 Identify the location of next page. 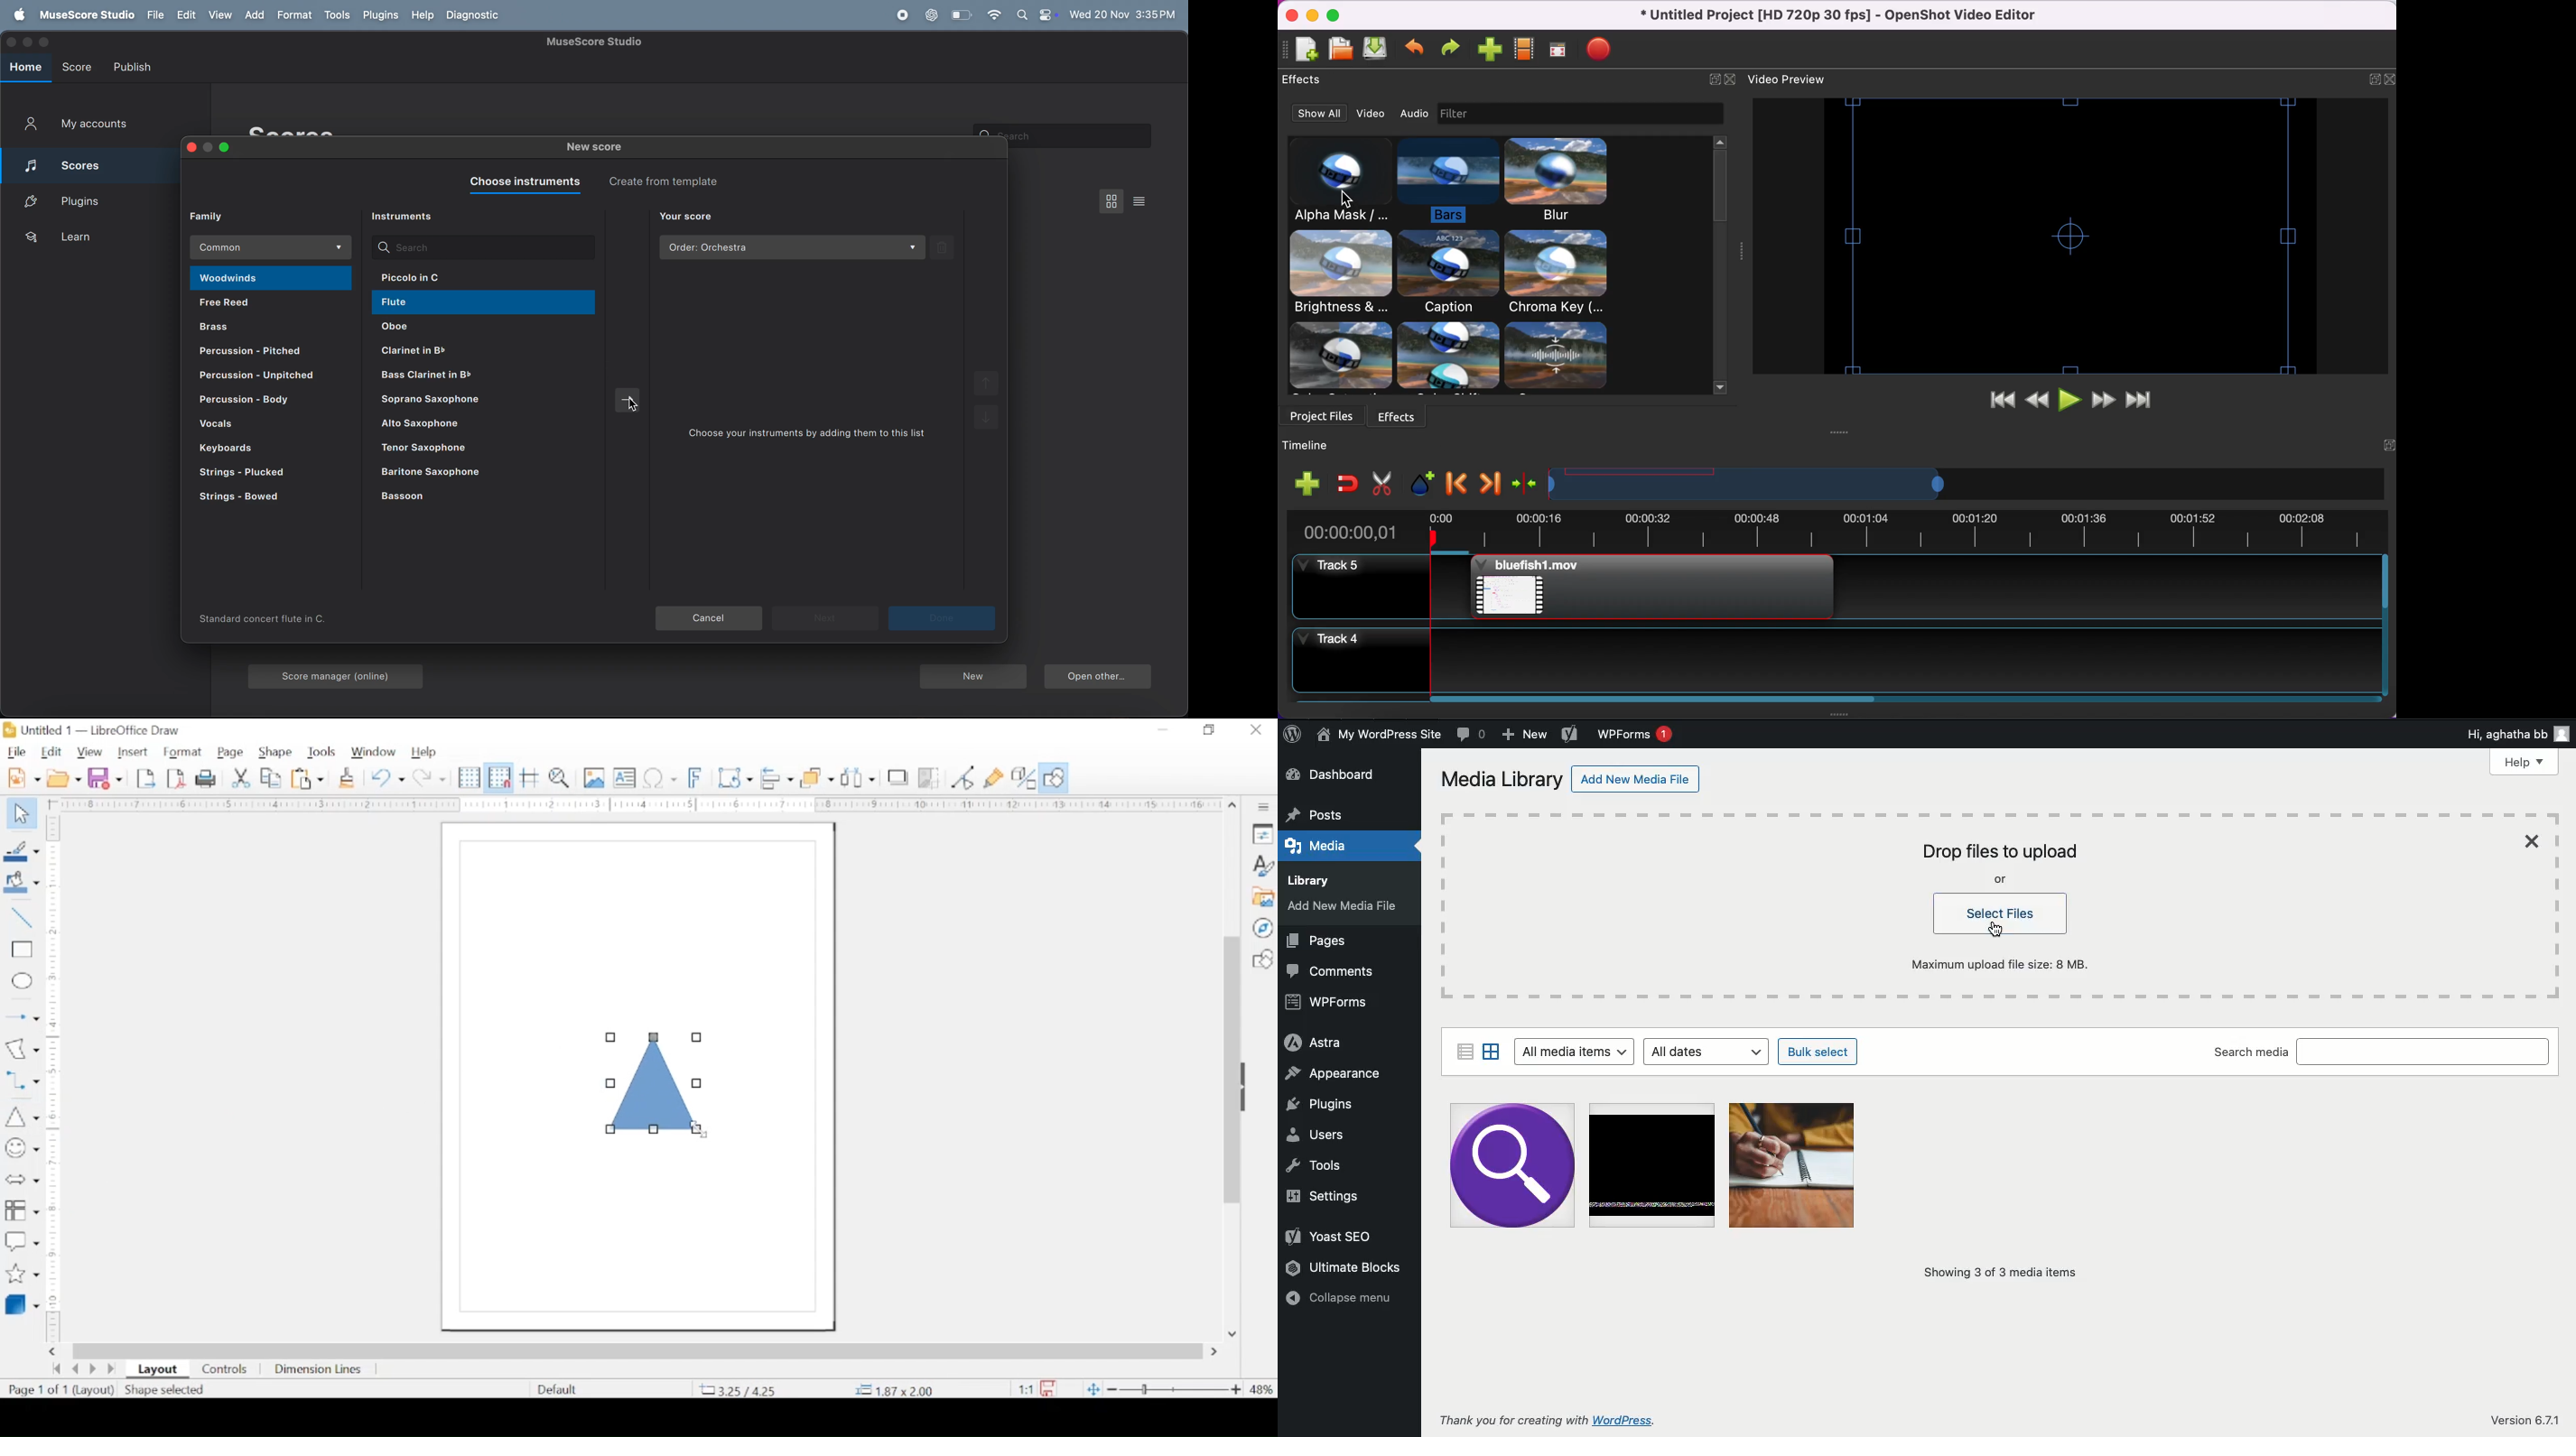
(92, 1370).